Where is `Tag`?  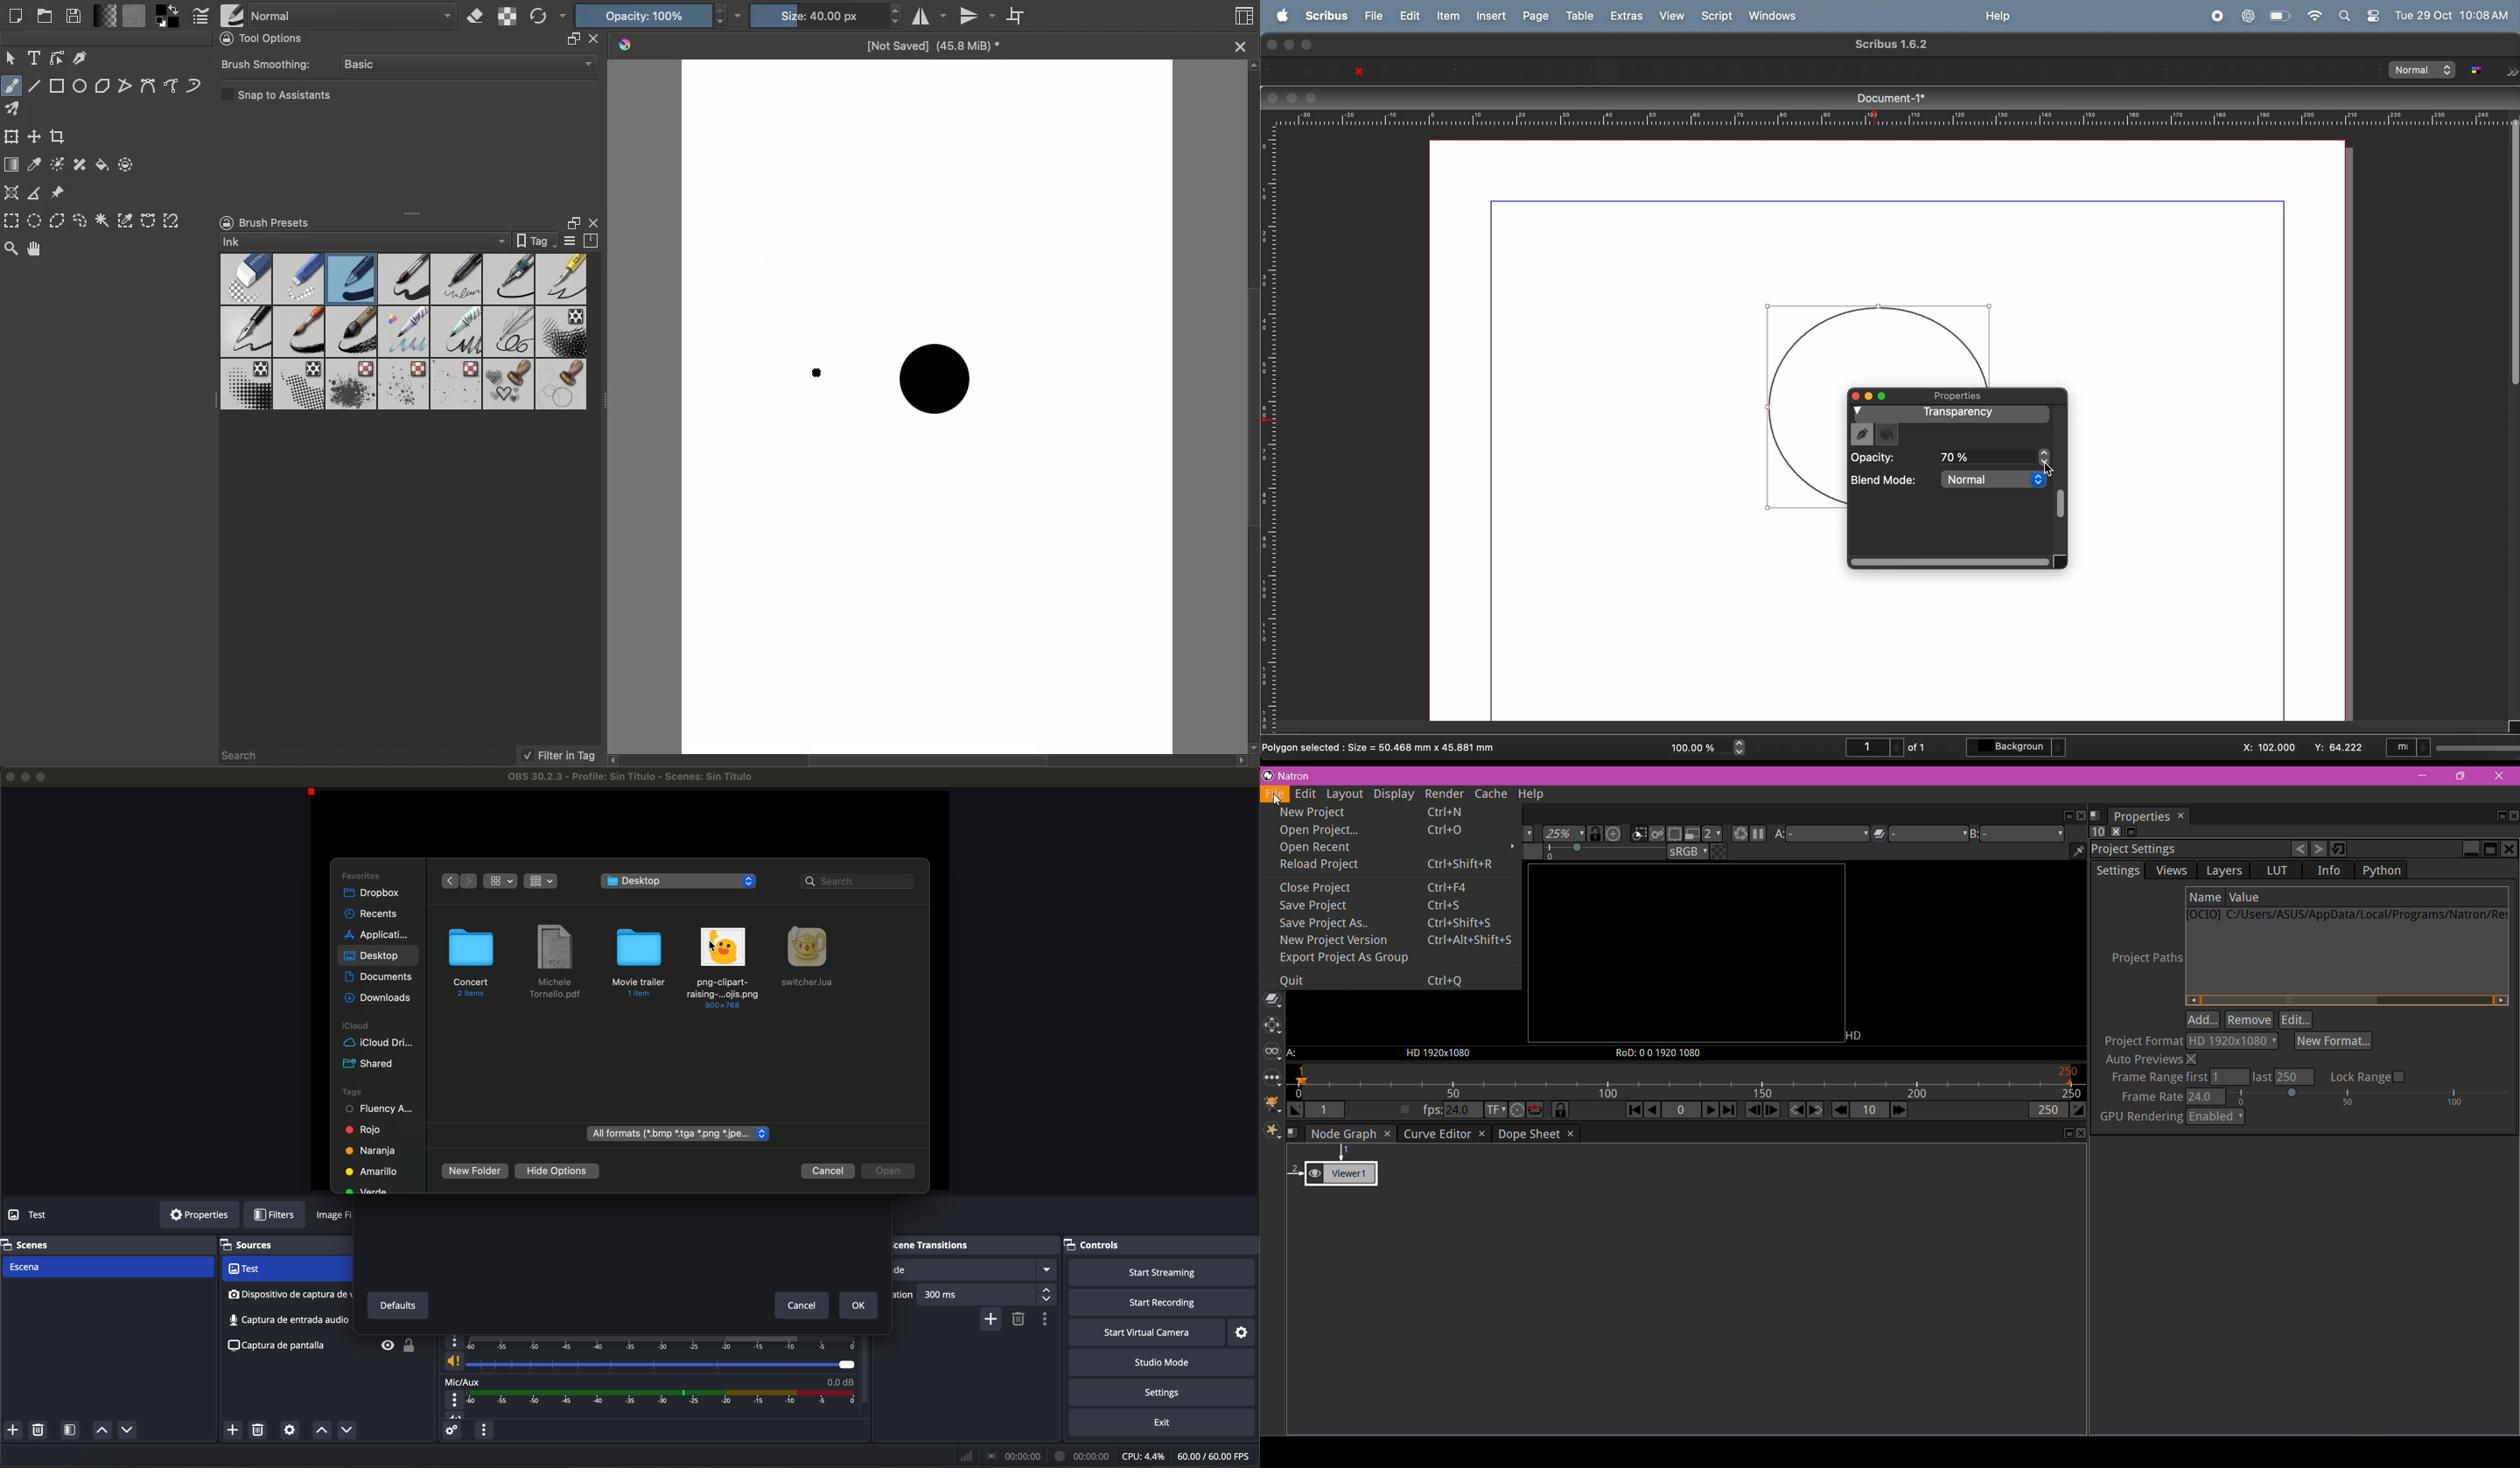
Tag is located at coordinates (535, 241).